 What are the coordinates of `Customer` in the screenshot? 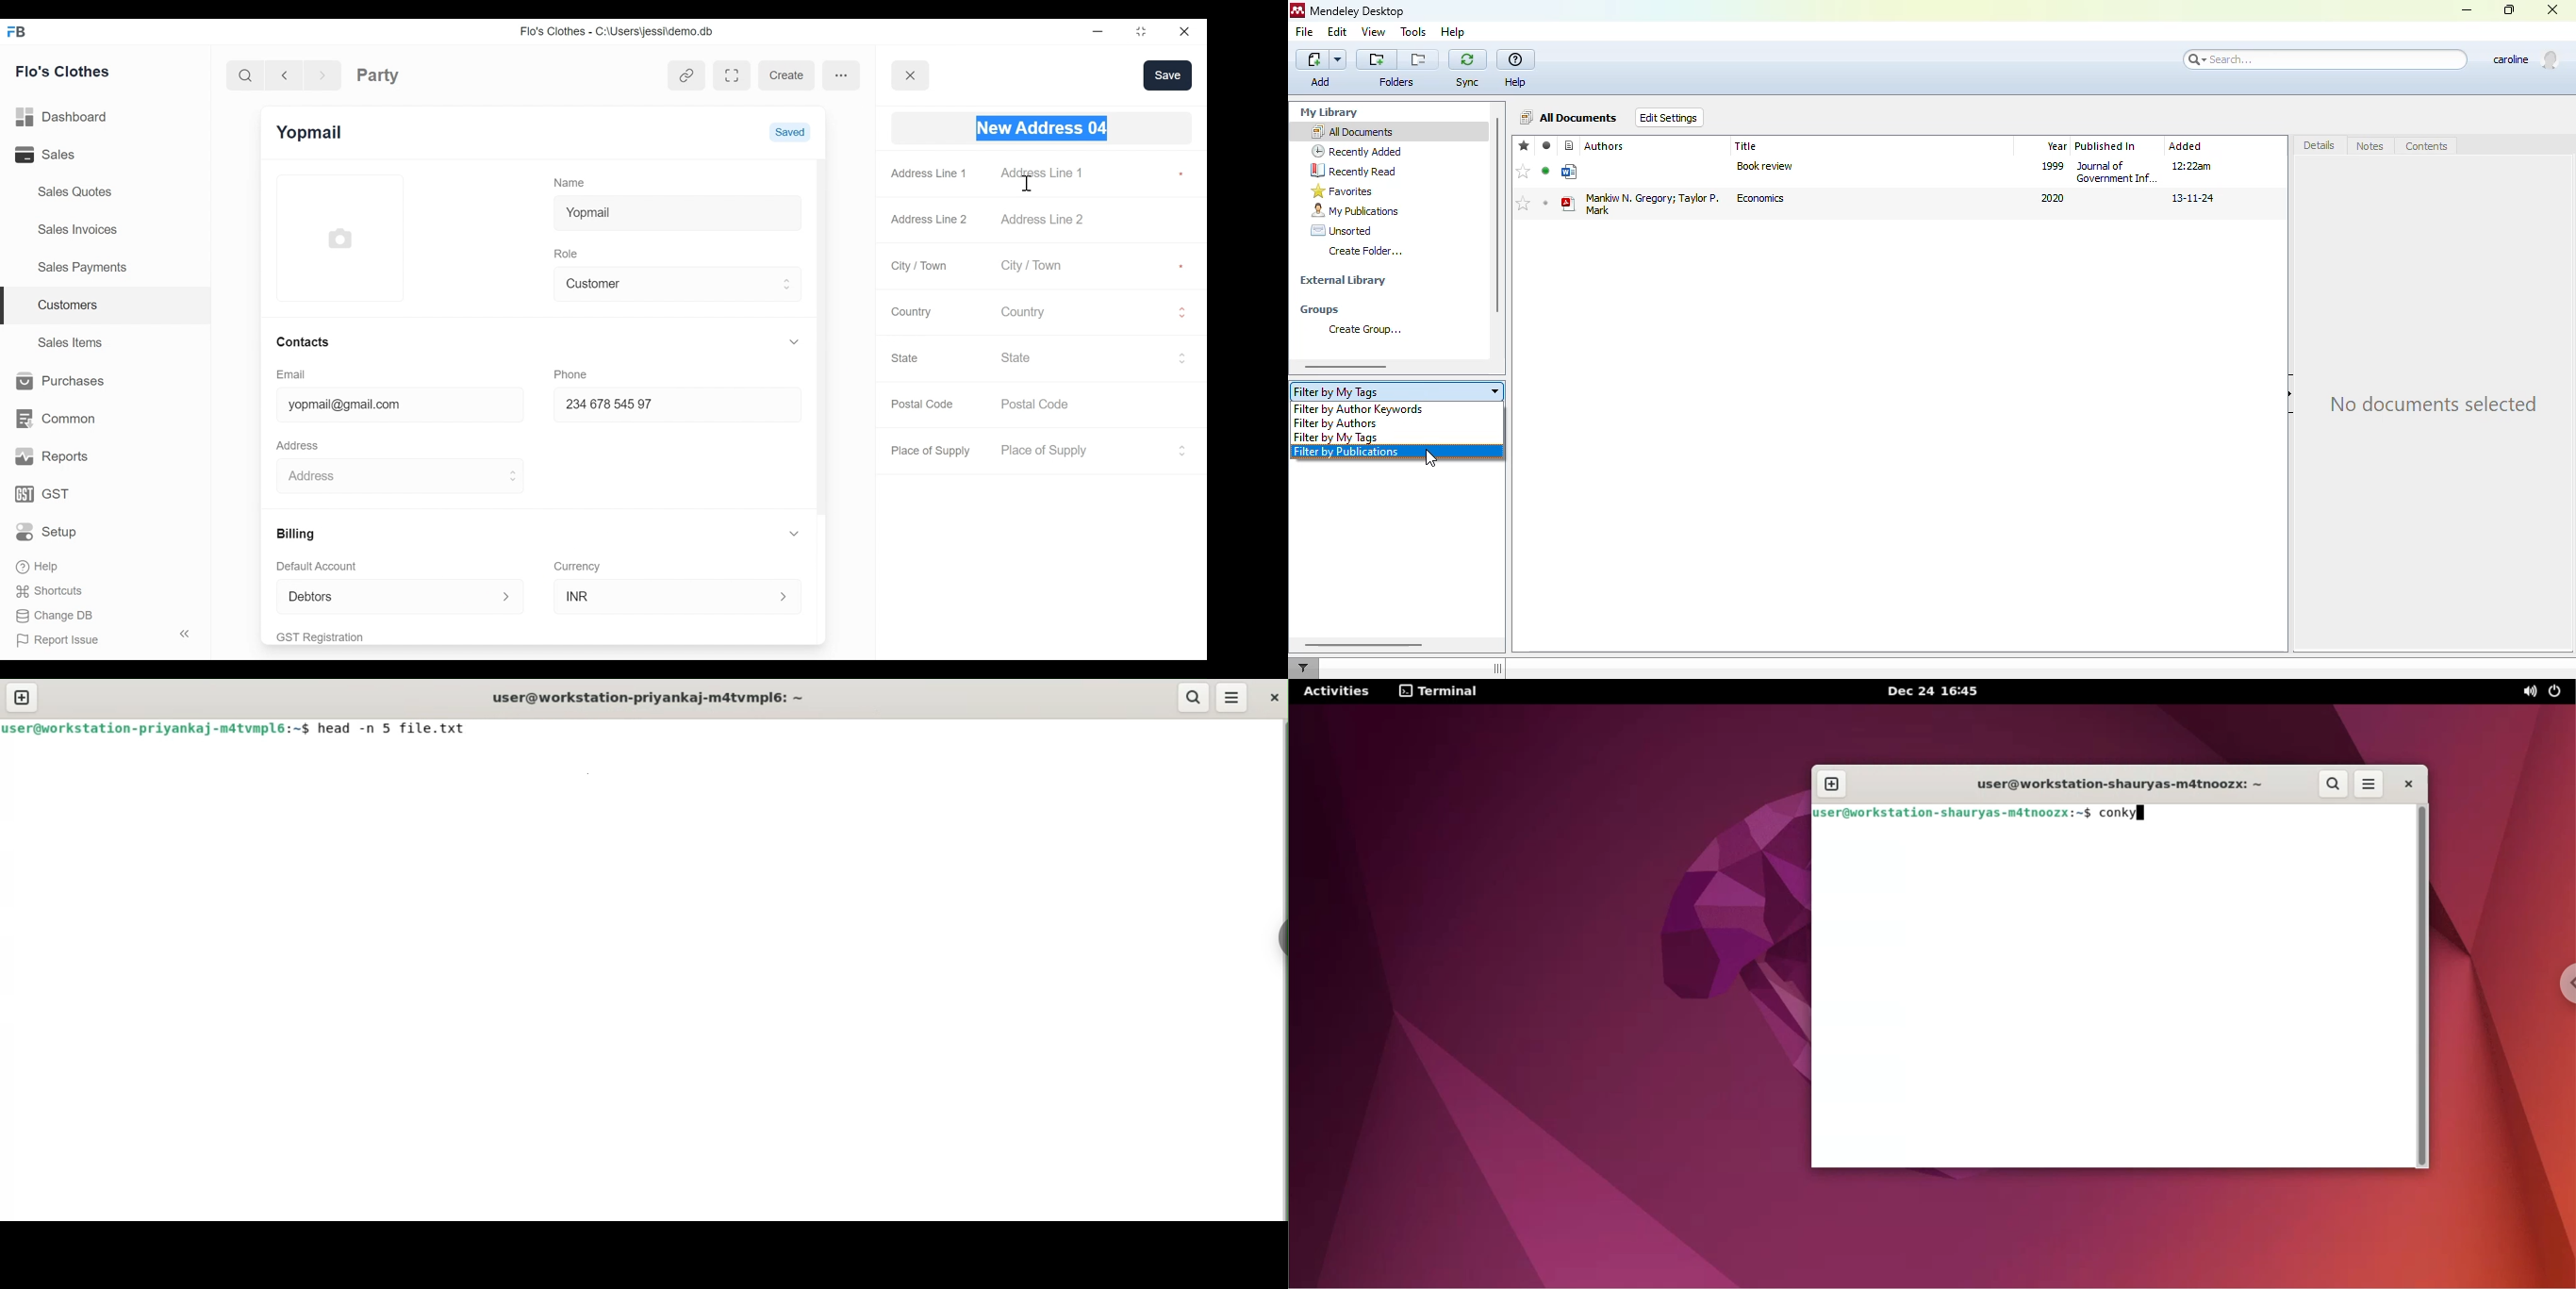 It's located at (668, 282).